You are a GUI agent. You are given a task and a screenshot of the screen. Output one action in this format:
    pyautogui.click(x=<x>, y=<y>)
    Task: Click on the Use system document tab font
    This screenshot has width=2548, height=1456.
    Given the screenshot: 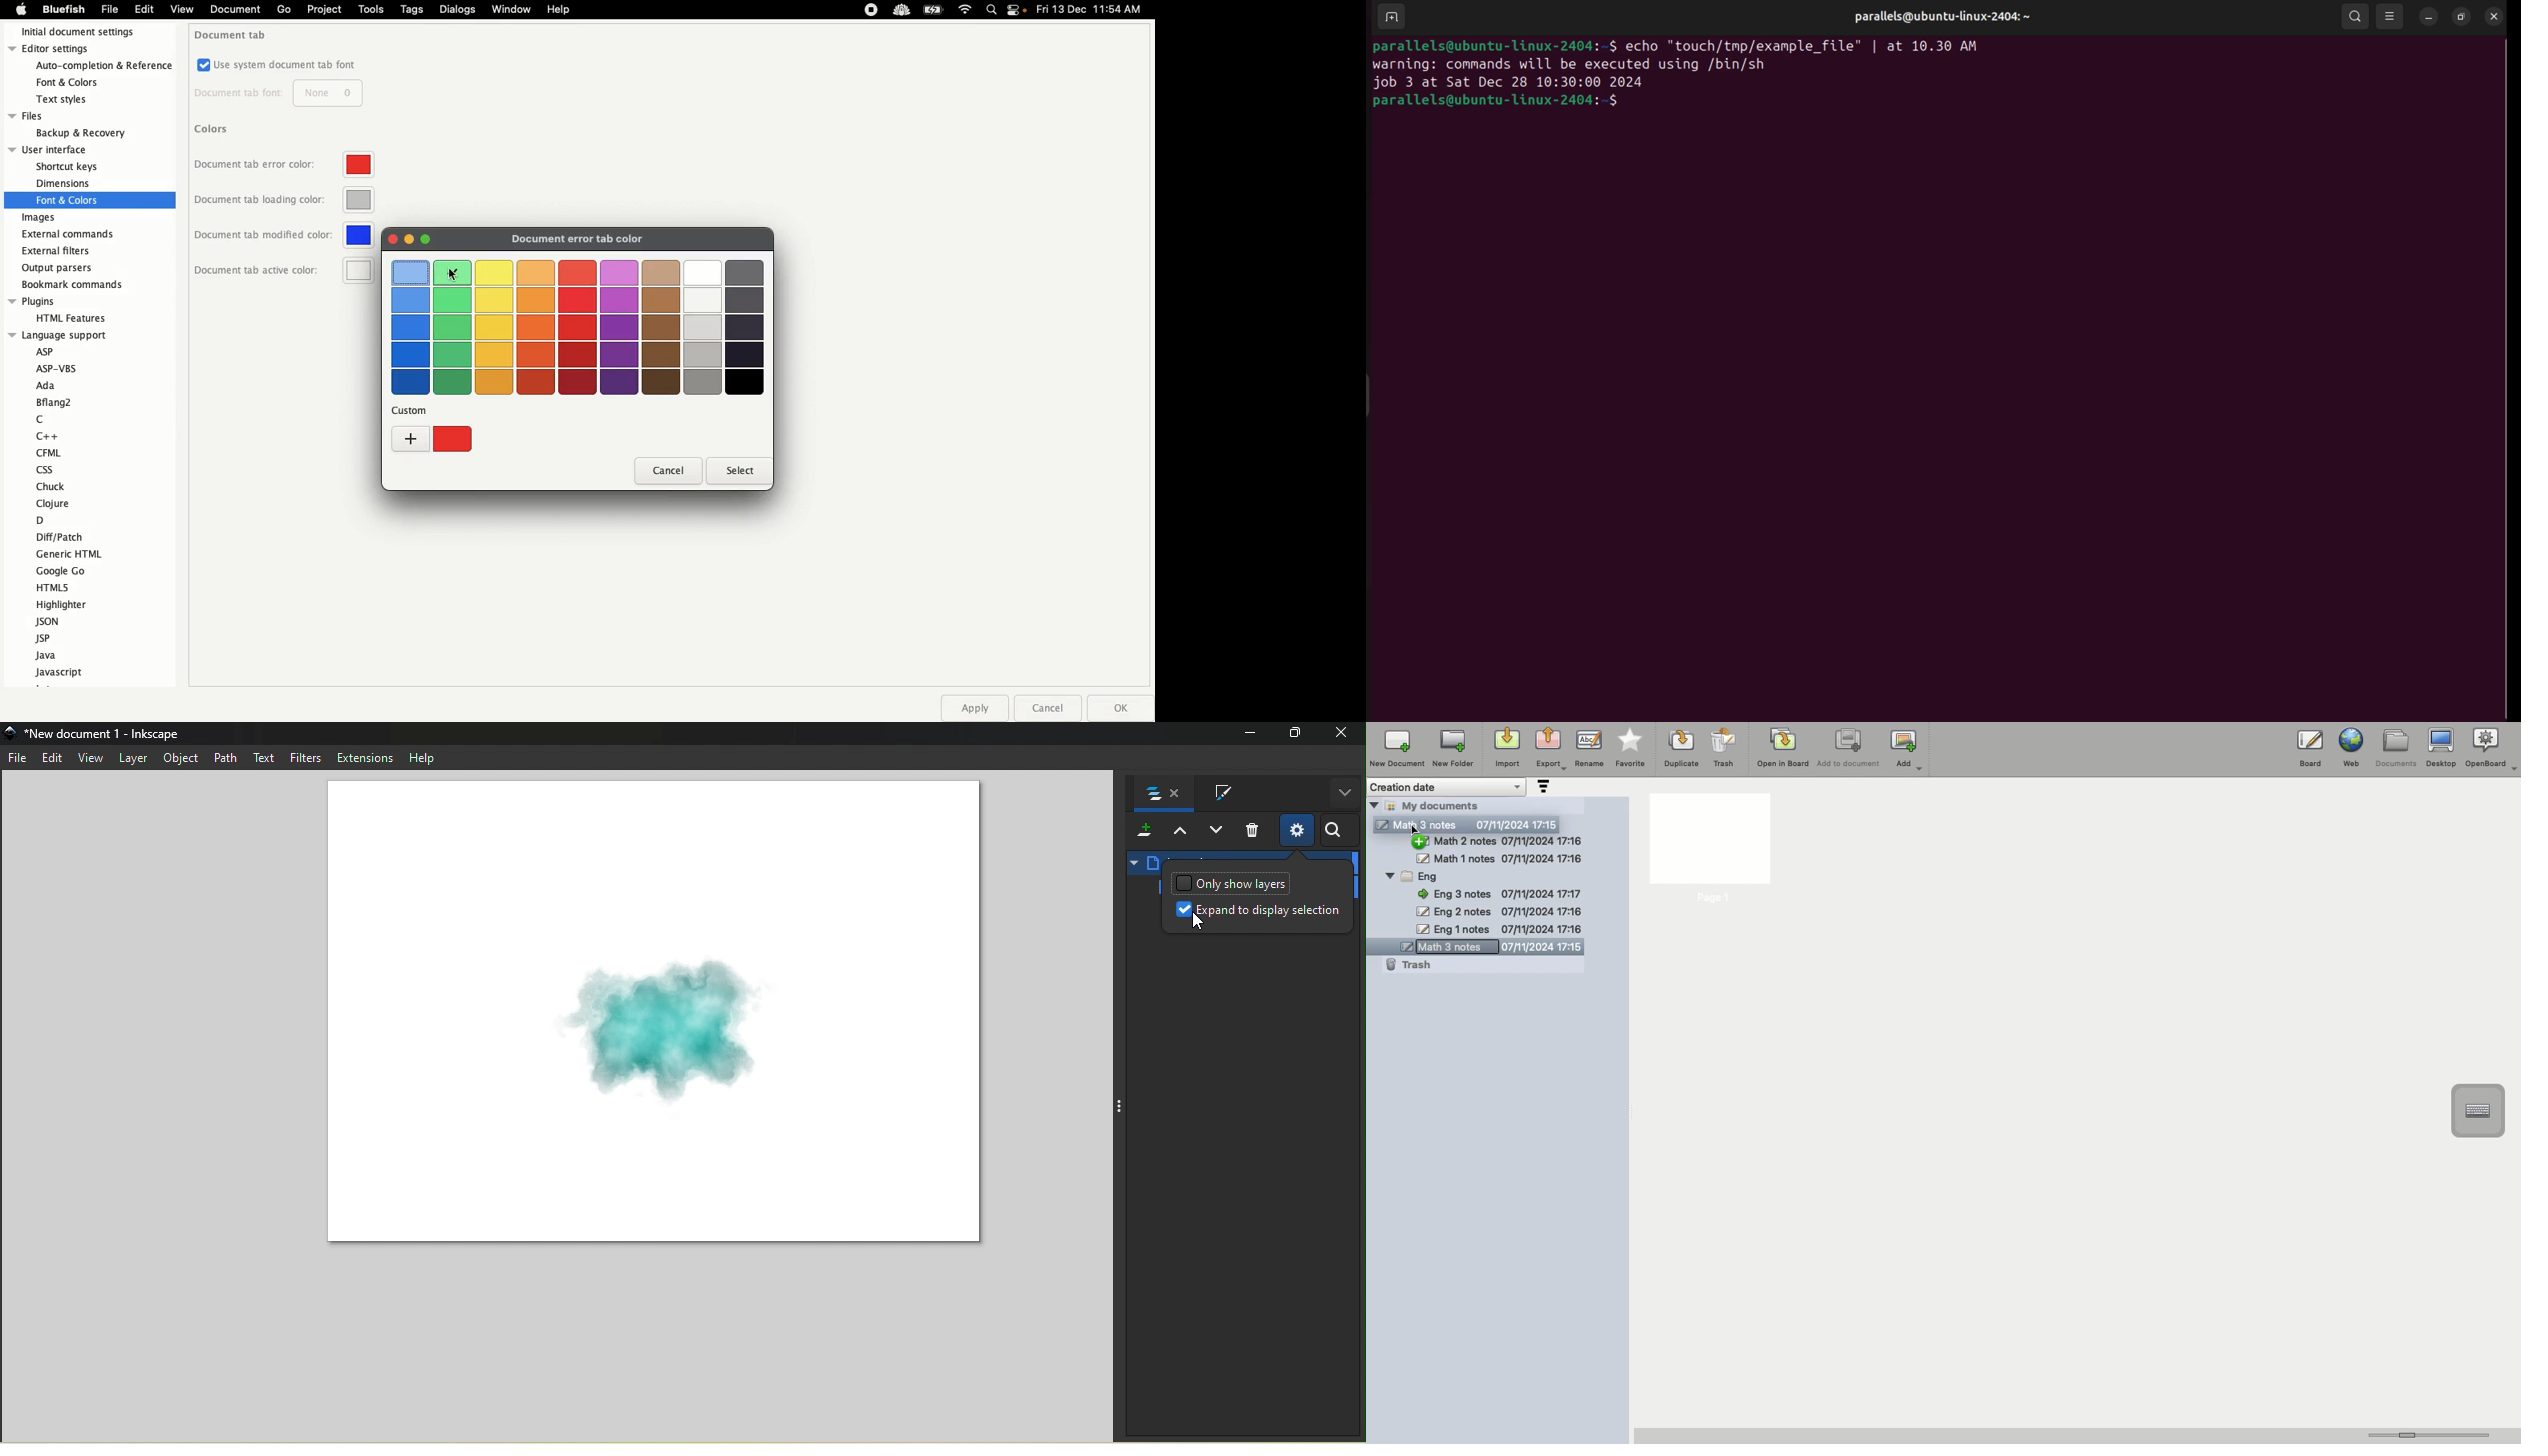 What is the action you would take?
    pyautogui.click(x=278, y=65)
    